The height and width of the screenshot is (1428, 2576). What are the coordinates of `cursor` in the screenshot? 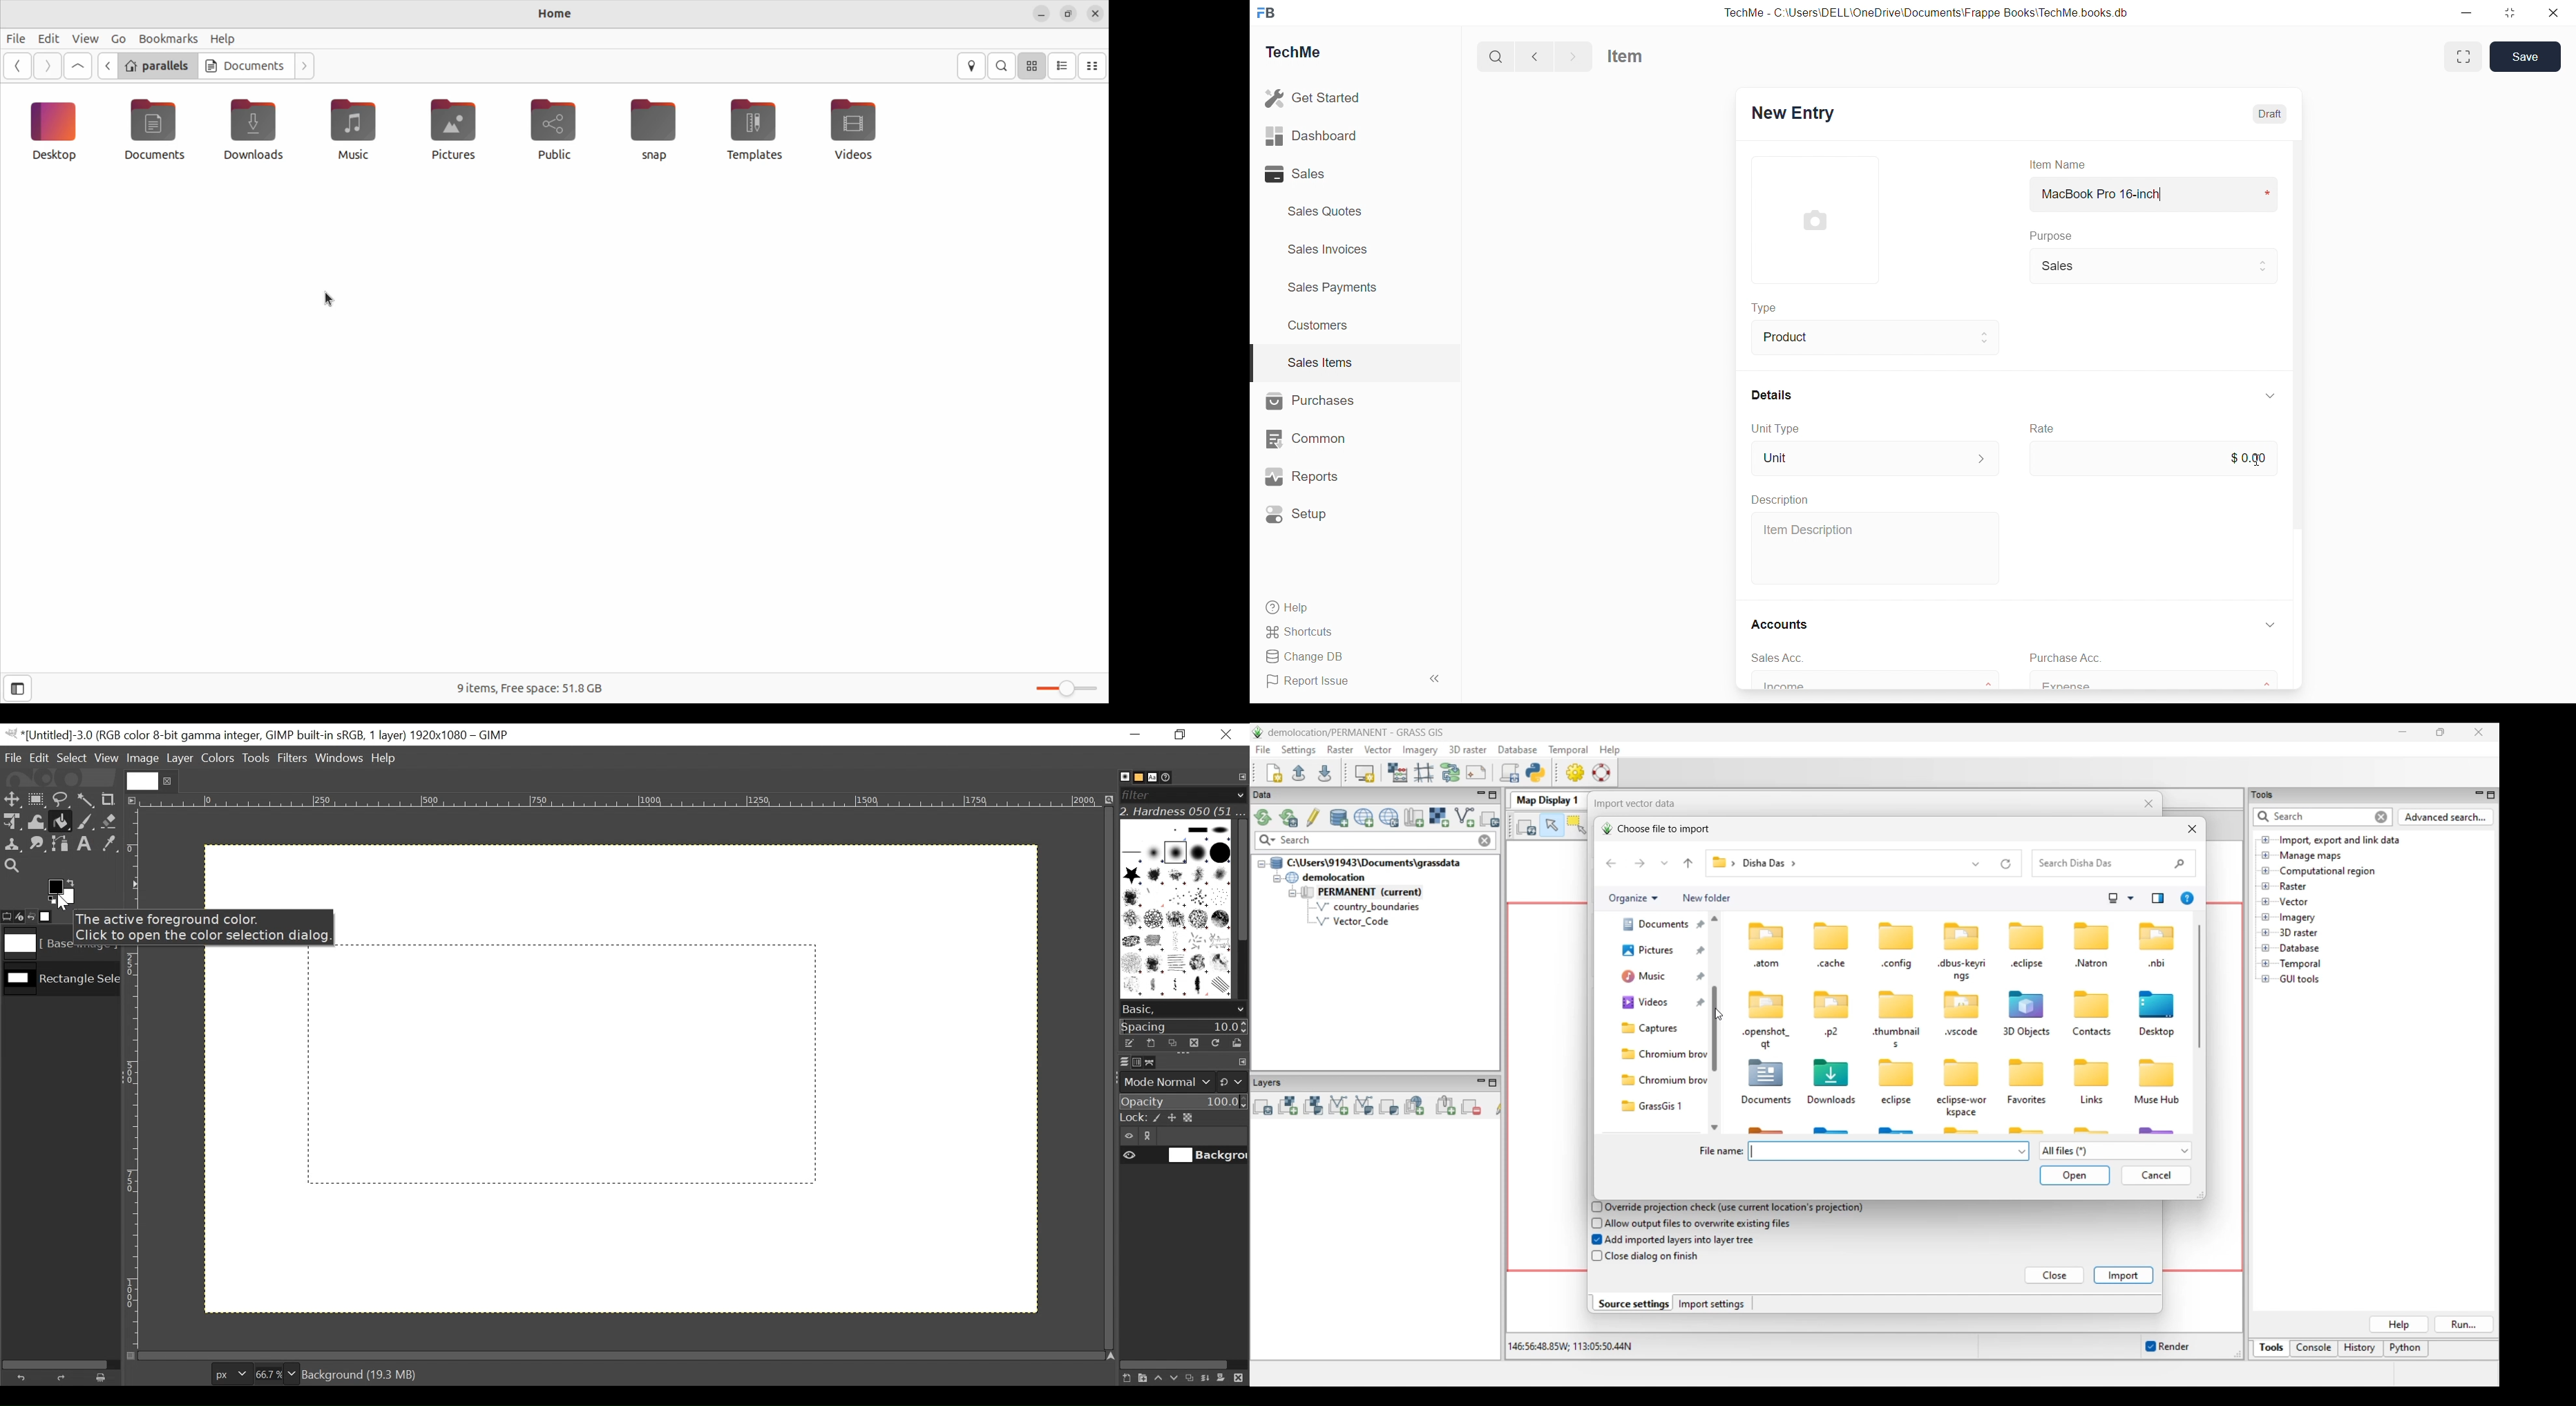 It's located at (2257, 462).